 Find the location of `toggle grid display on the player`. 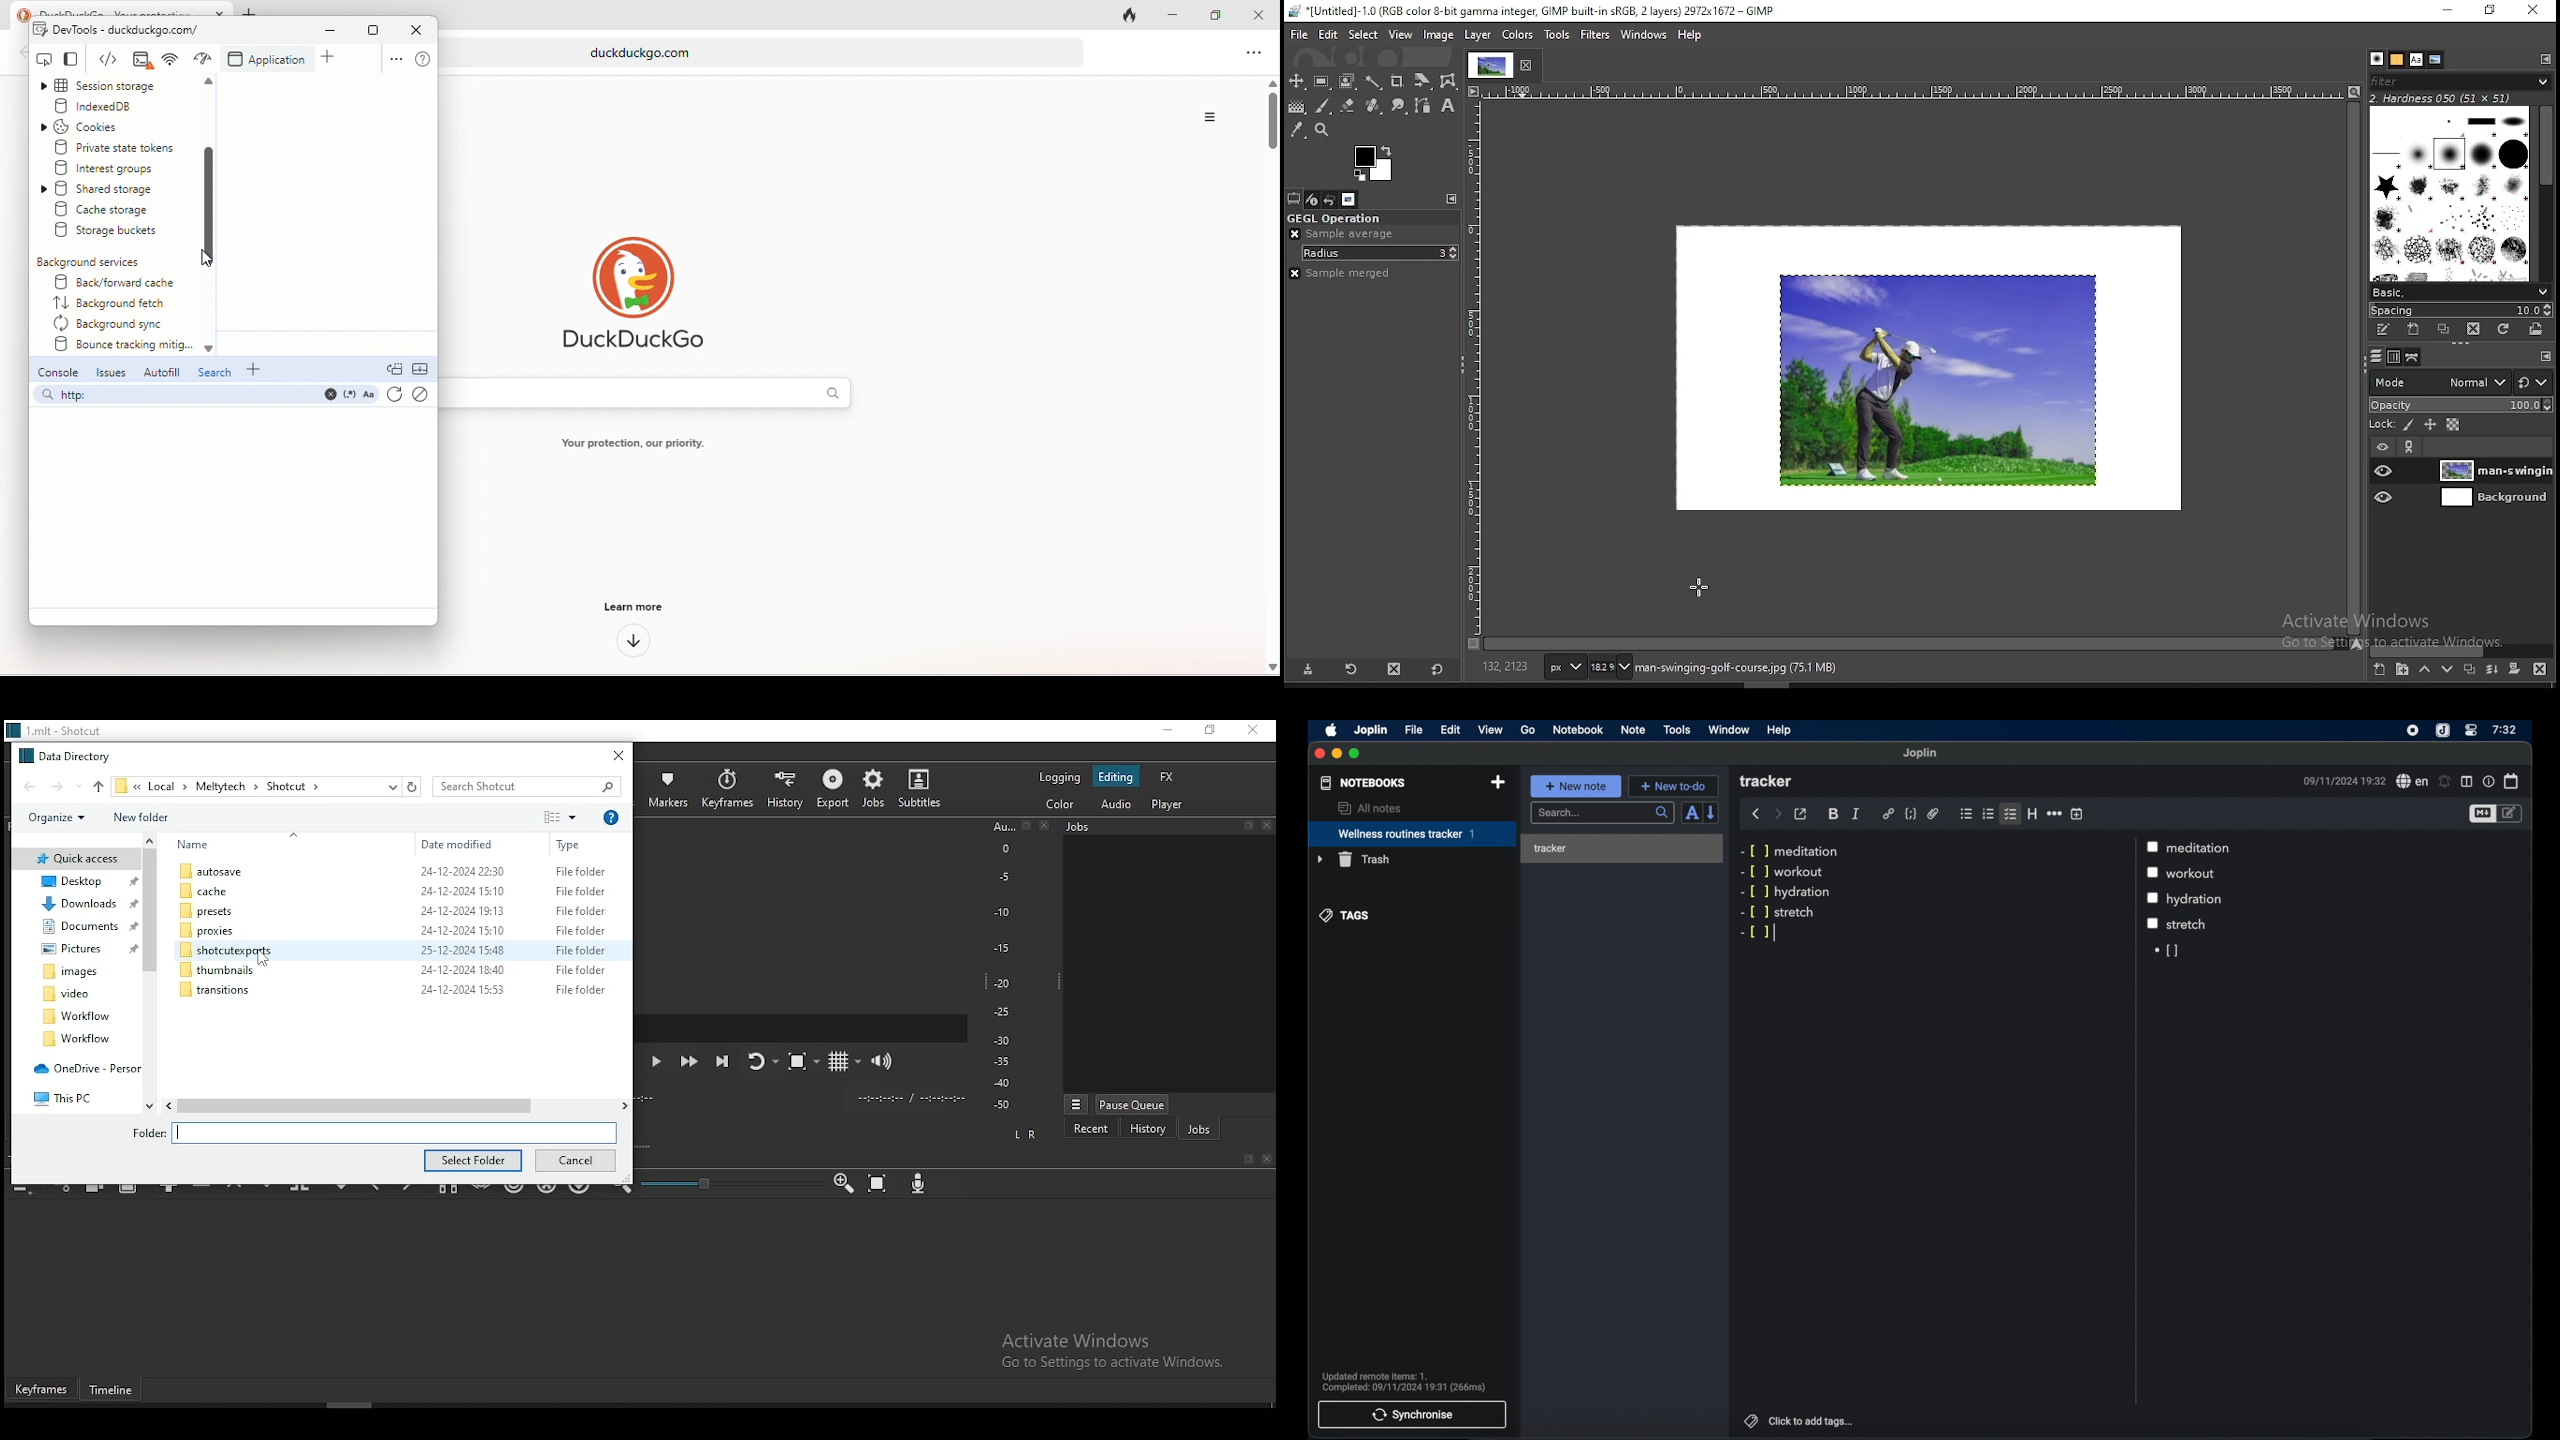

toggle grid display on the player is located at coordinates (840, 1060).